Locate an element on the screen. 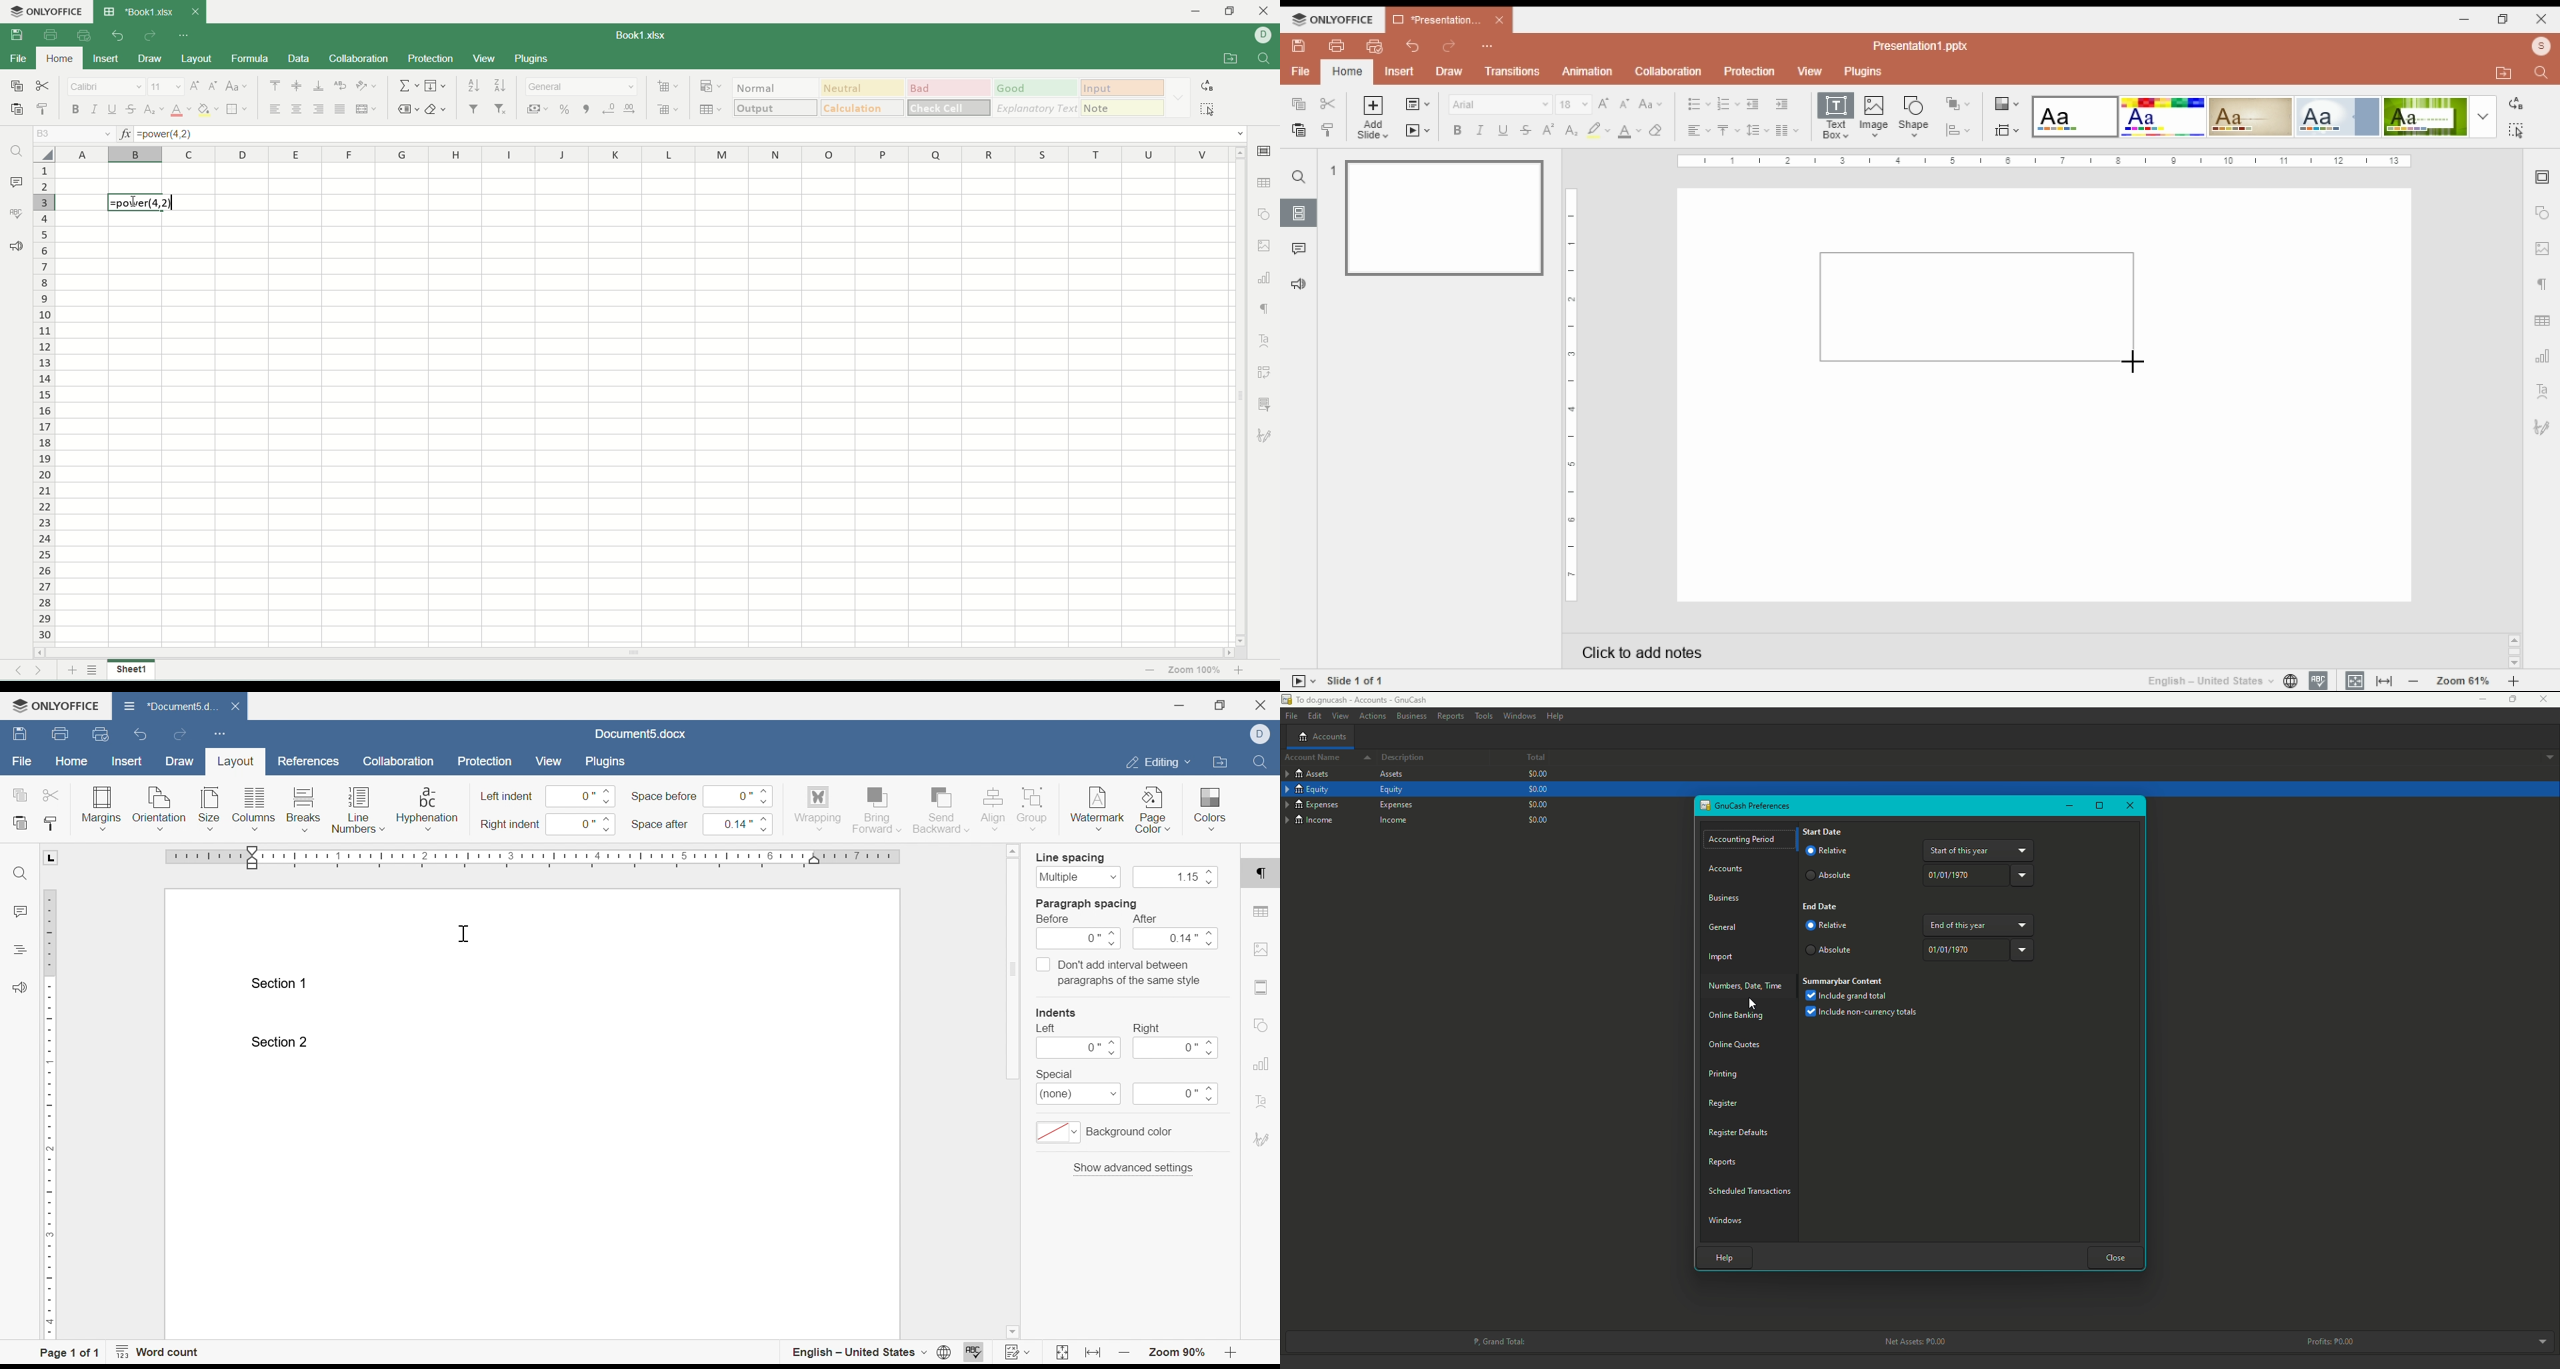  Reports is located at coordinates (1450, 715).